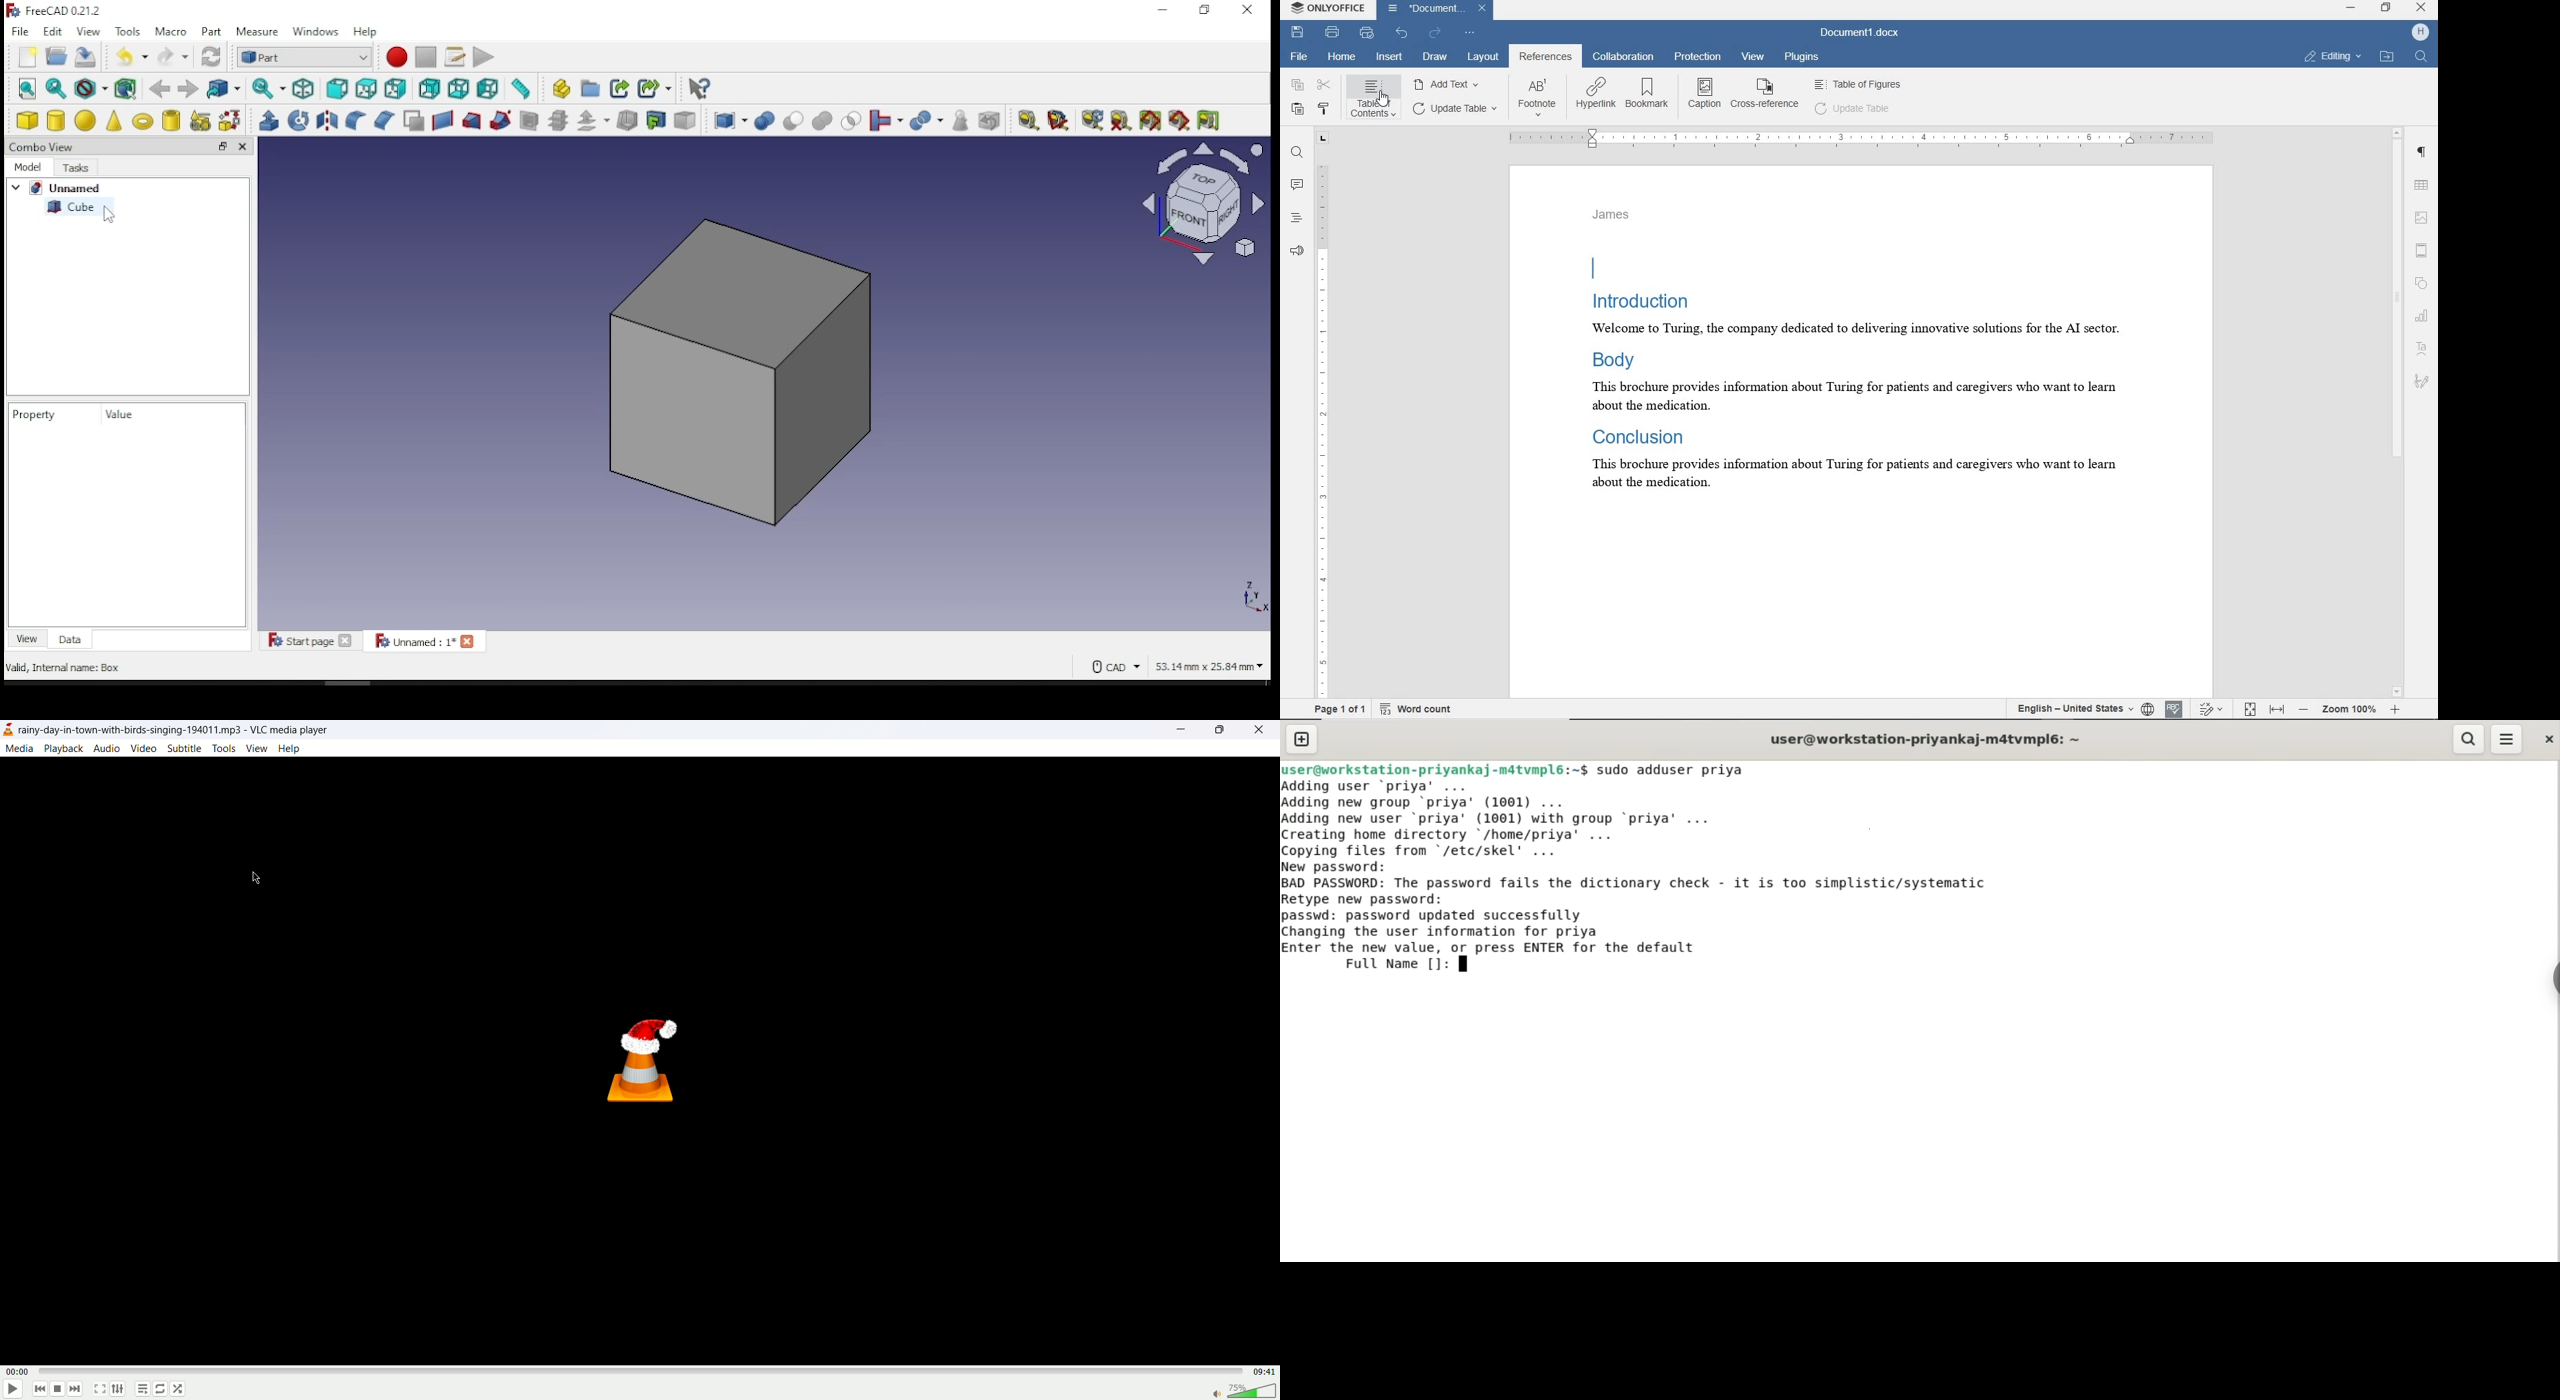  What do you see at coordinates (688, 120) in the screenshot?
I see `color per face` at bounding box center [688, 120].